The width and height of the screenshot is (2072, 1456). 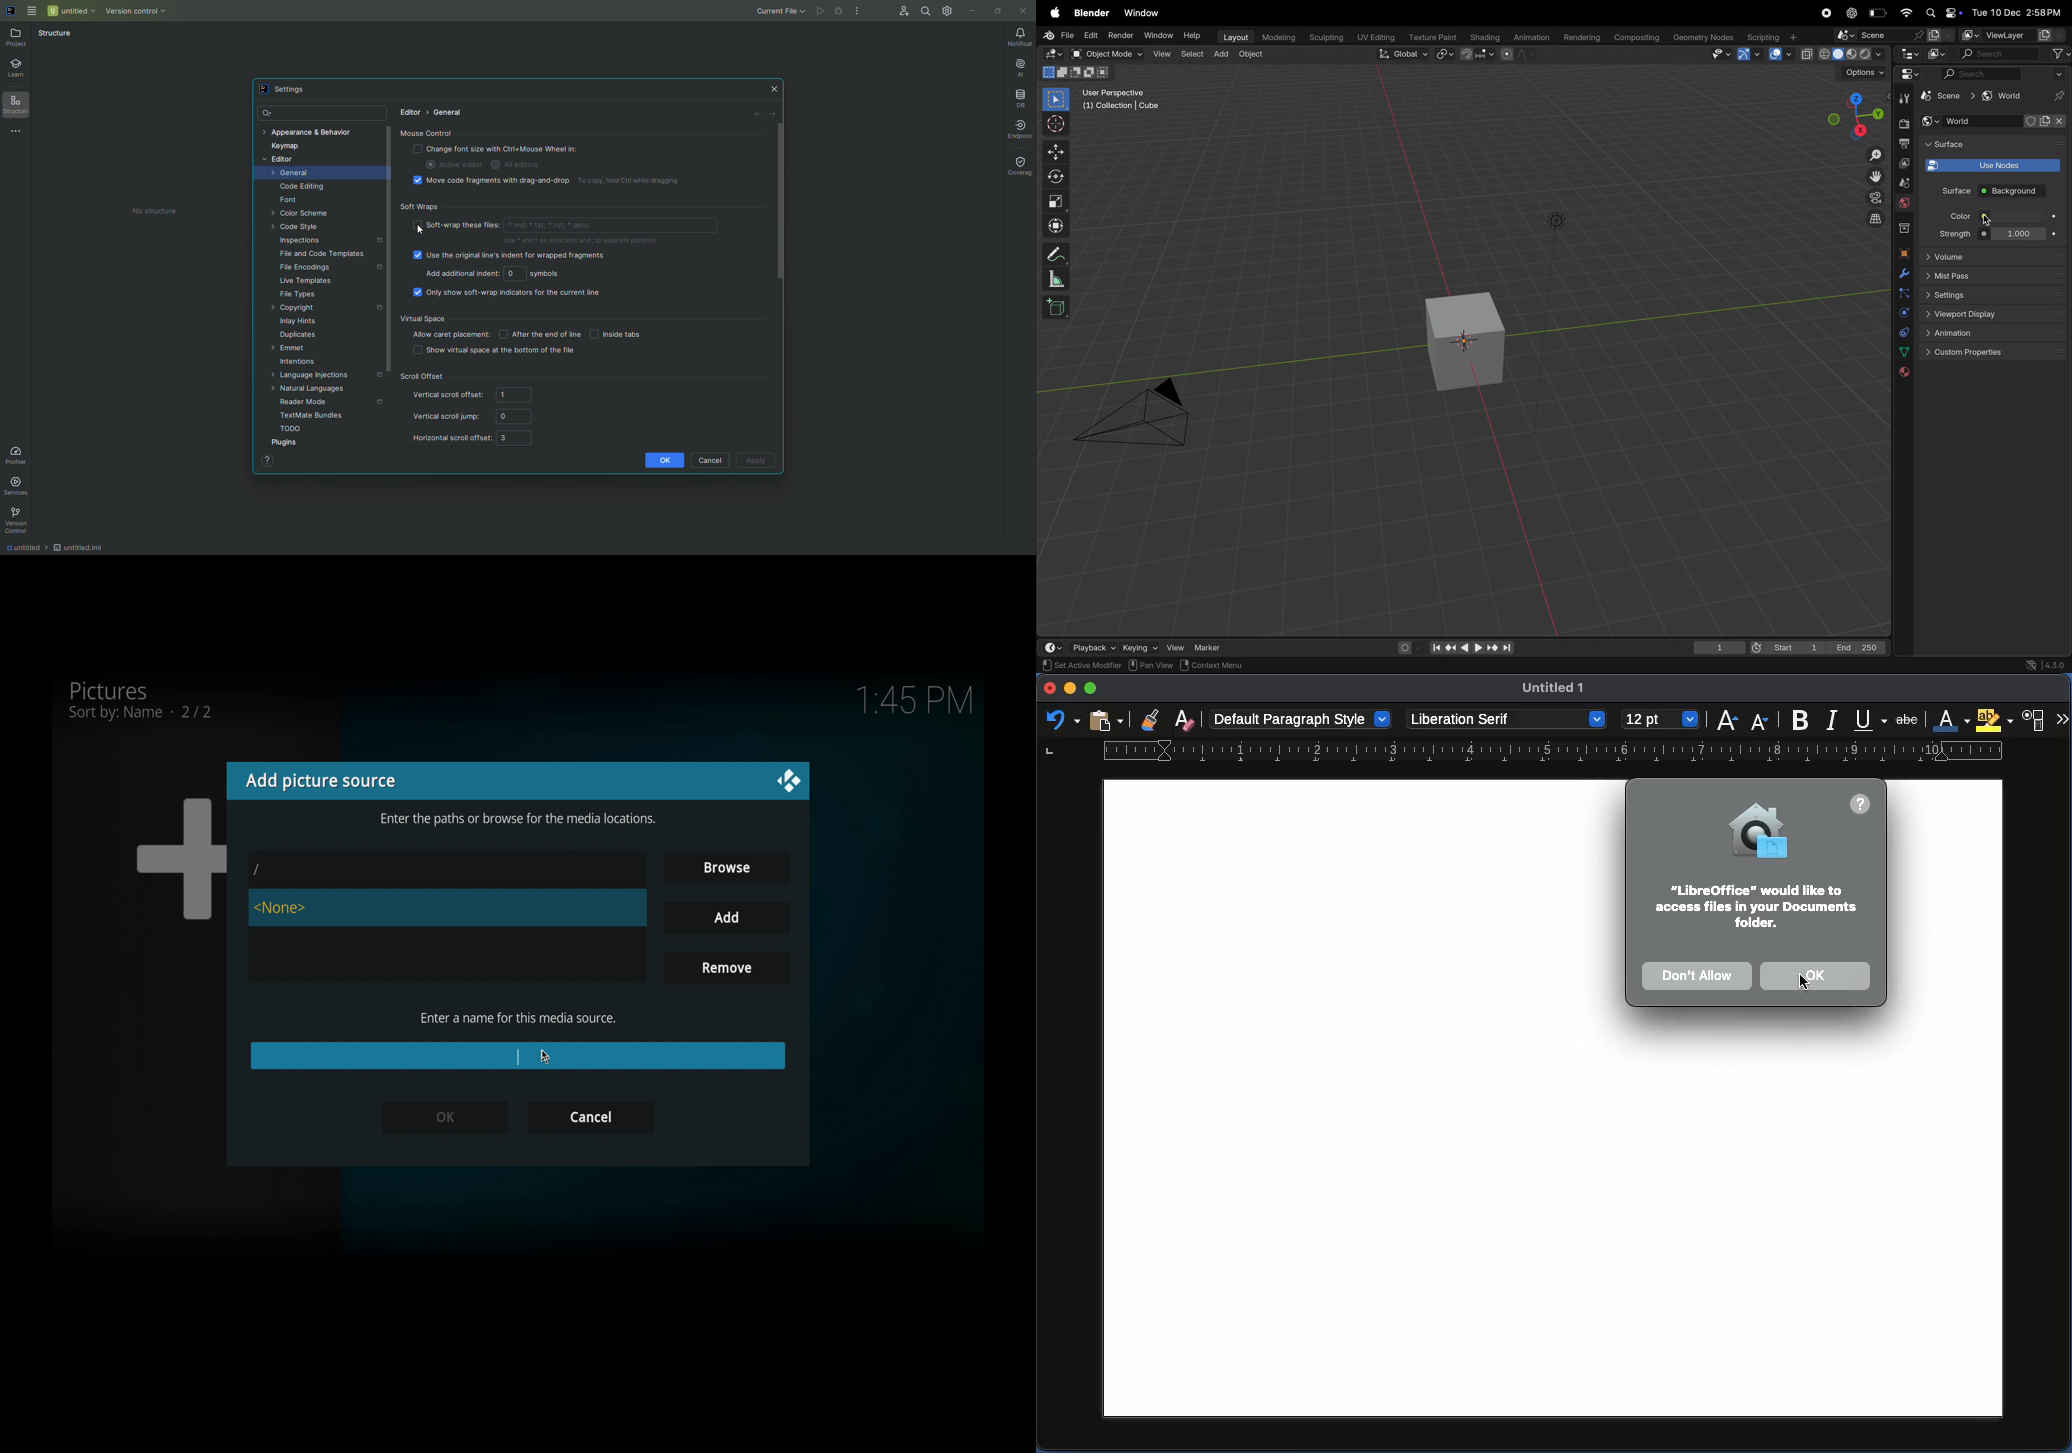 I want to click on camera, so click(x=1139, y=417).